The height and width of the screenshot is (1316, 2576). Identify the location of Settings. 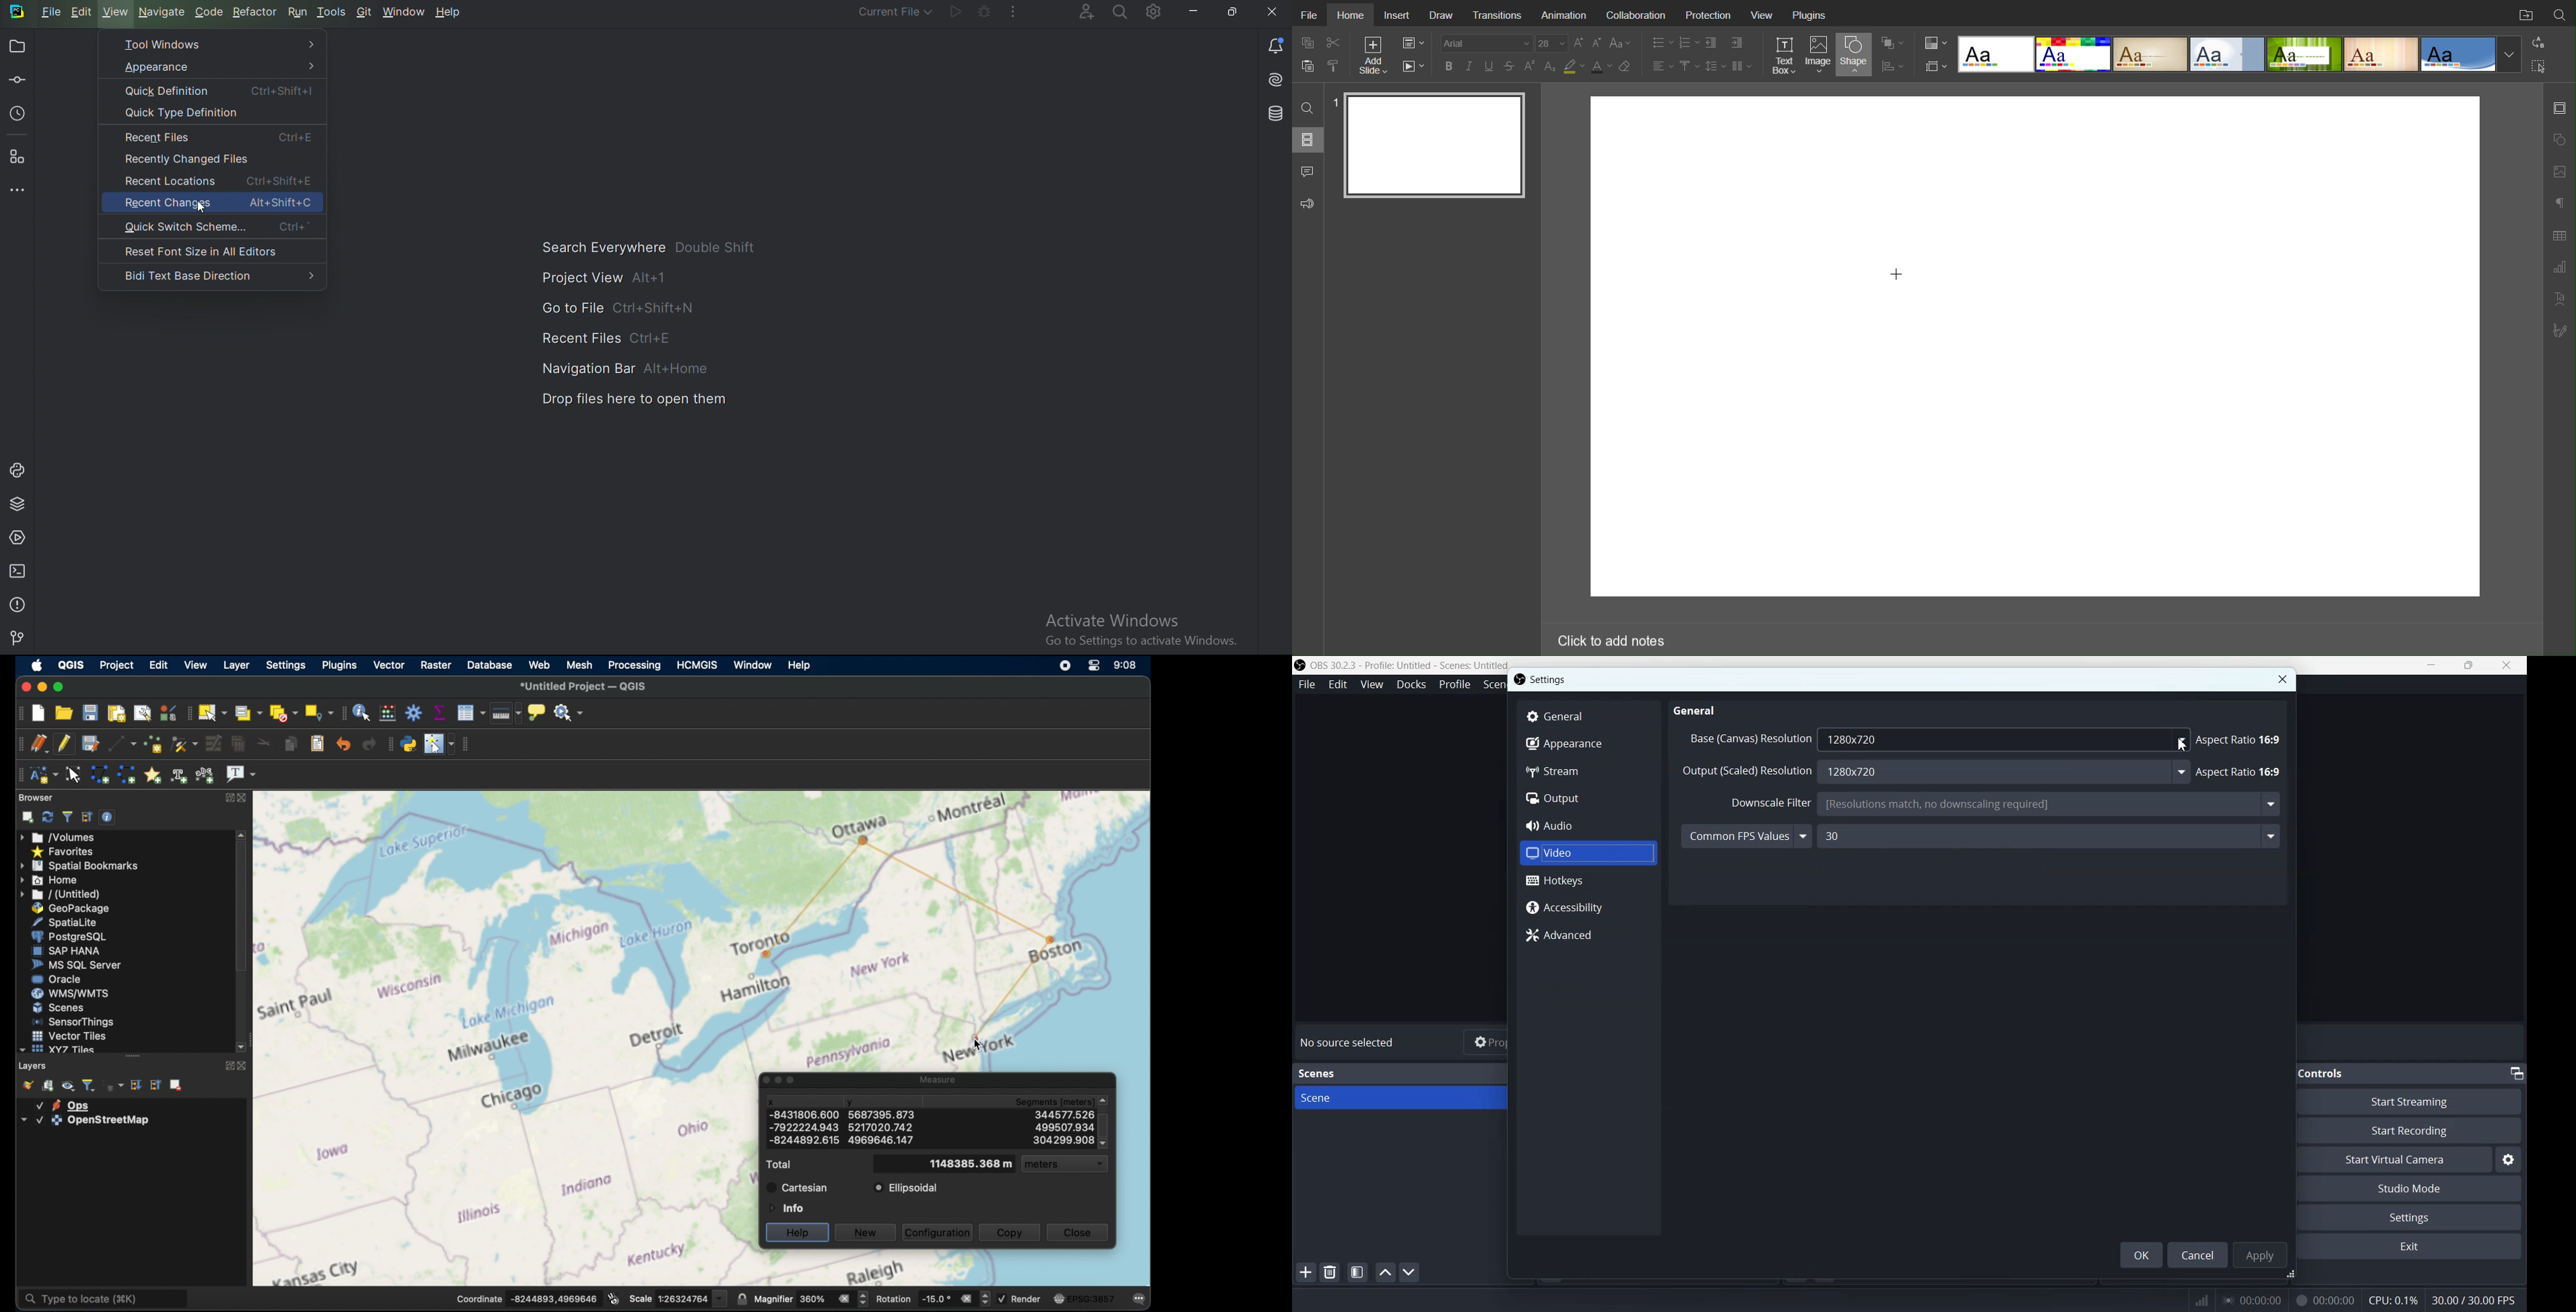
(2417, 1217).